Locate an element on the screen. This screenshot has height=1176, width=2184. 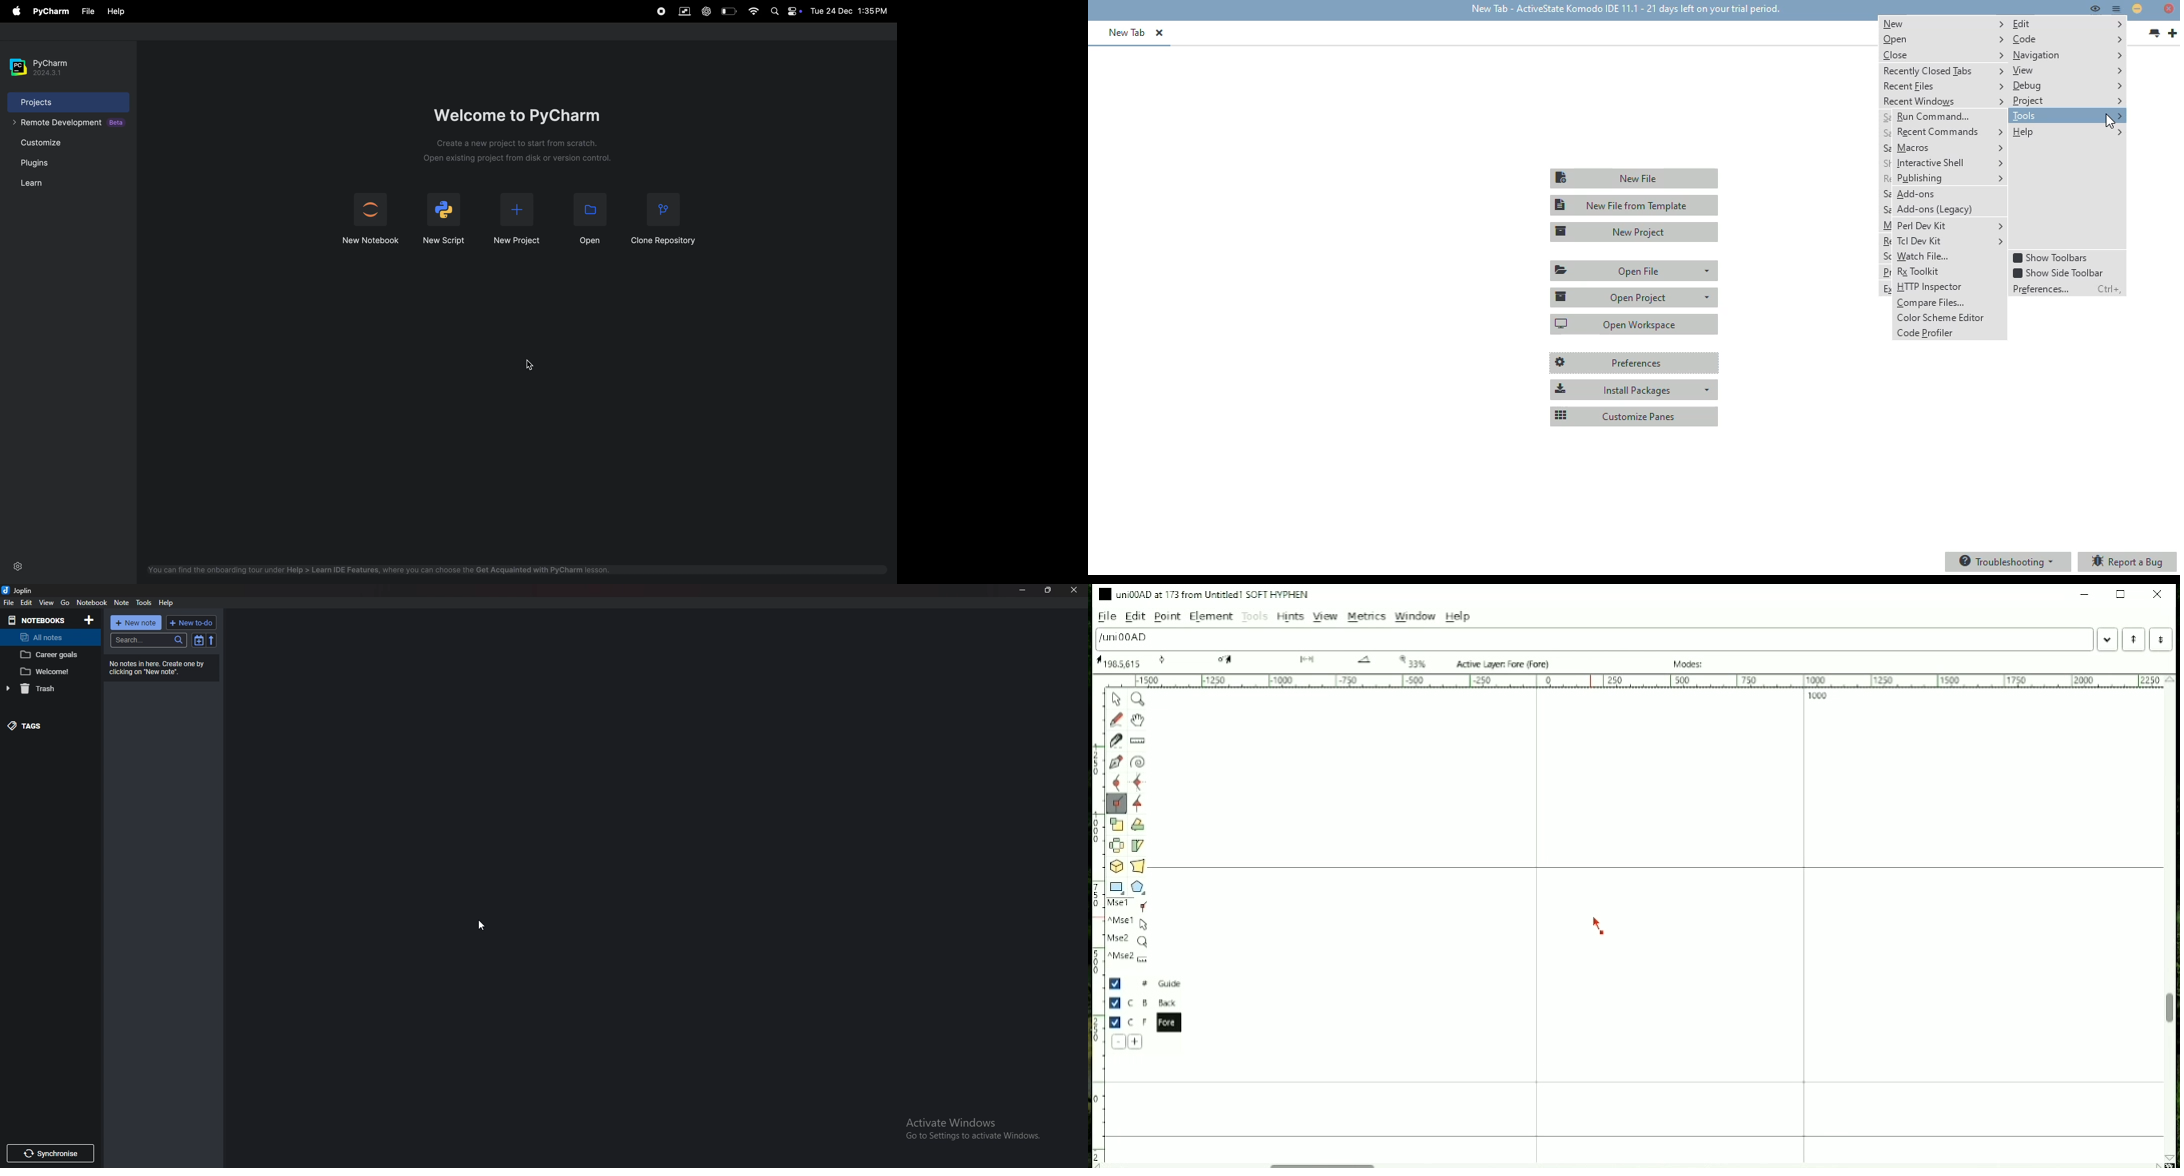
show toolbars is located at coordinates (2051, 258).